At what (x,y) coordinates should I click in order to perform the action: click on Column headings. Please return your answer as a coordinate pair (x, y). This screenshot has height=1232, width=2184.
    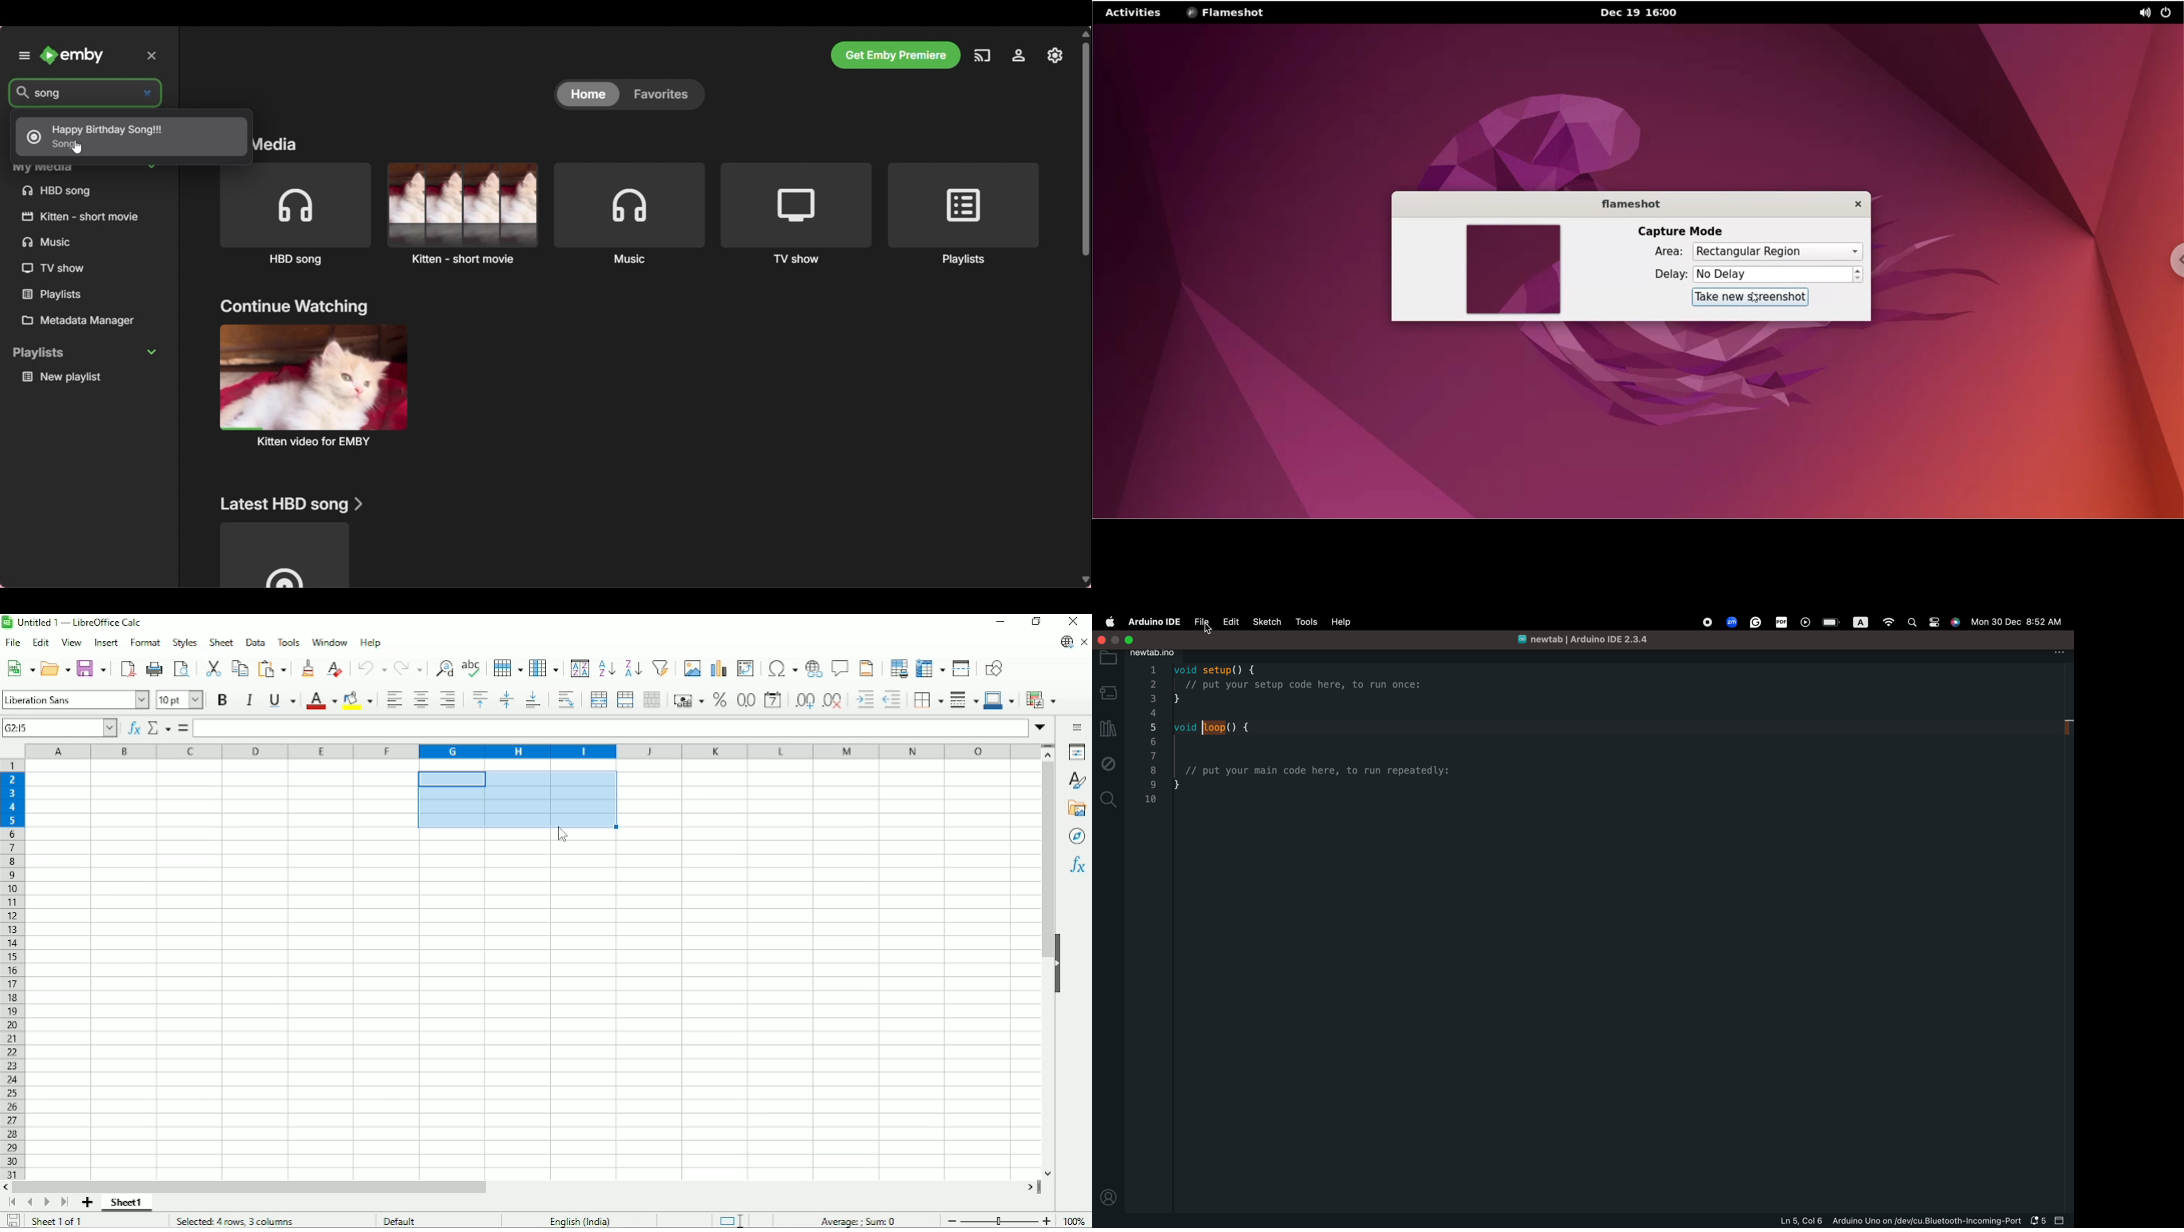
    Looking at the image, I should click on (532, 751).